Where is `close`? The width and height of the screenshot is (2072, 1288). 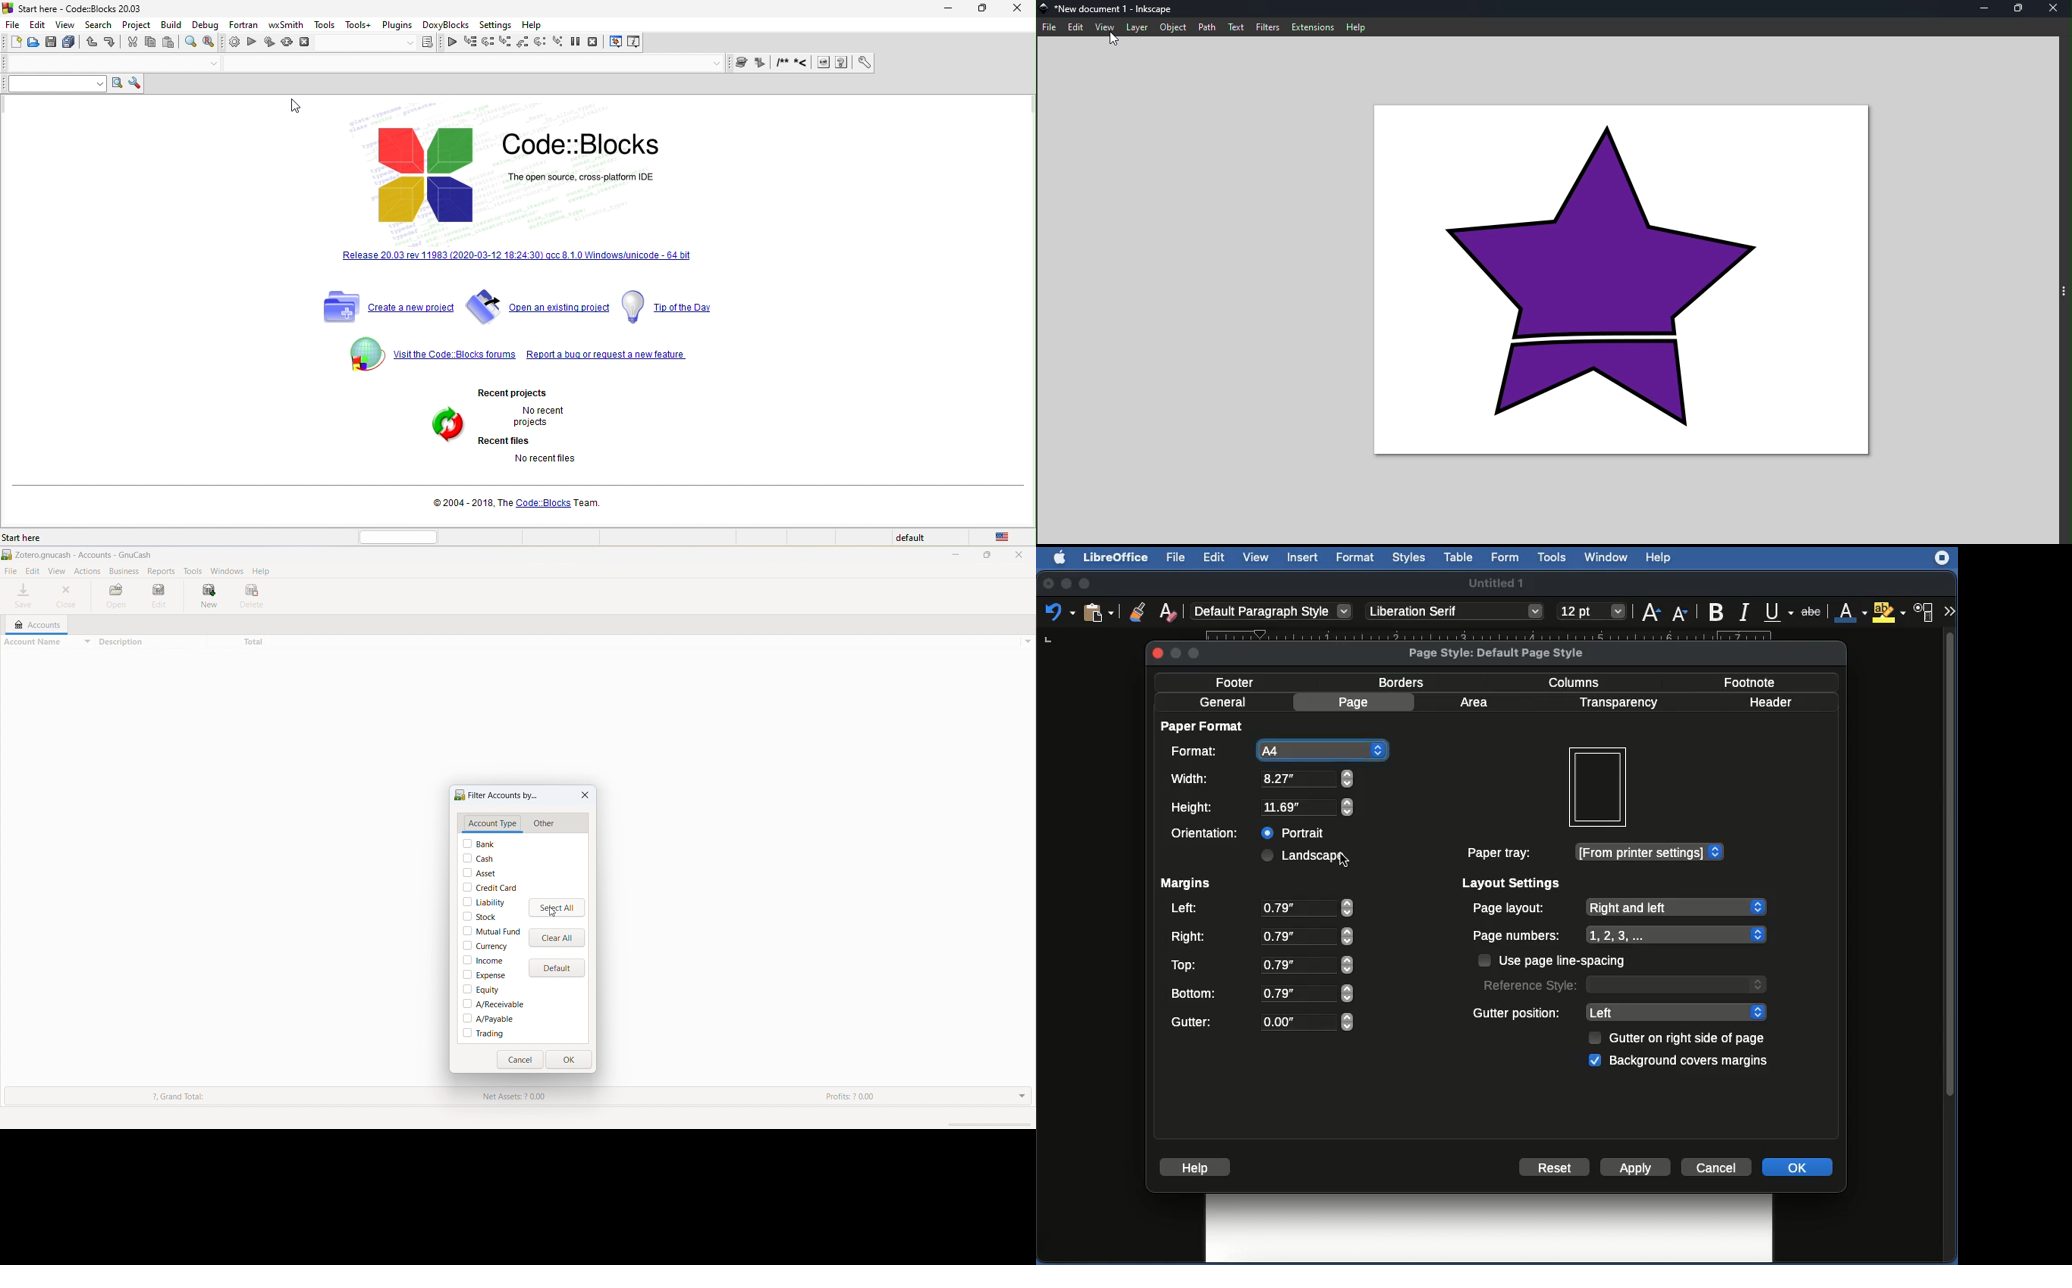 close is located at coordinates (1155, 654).